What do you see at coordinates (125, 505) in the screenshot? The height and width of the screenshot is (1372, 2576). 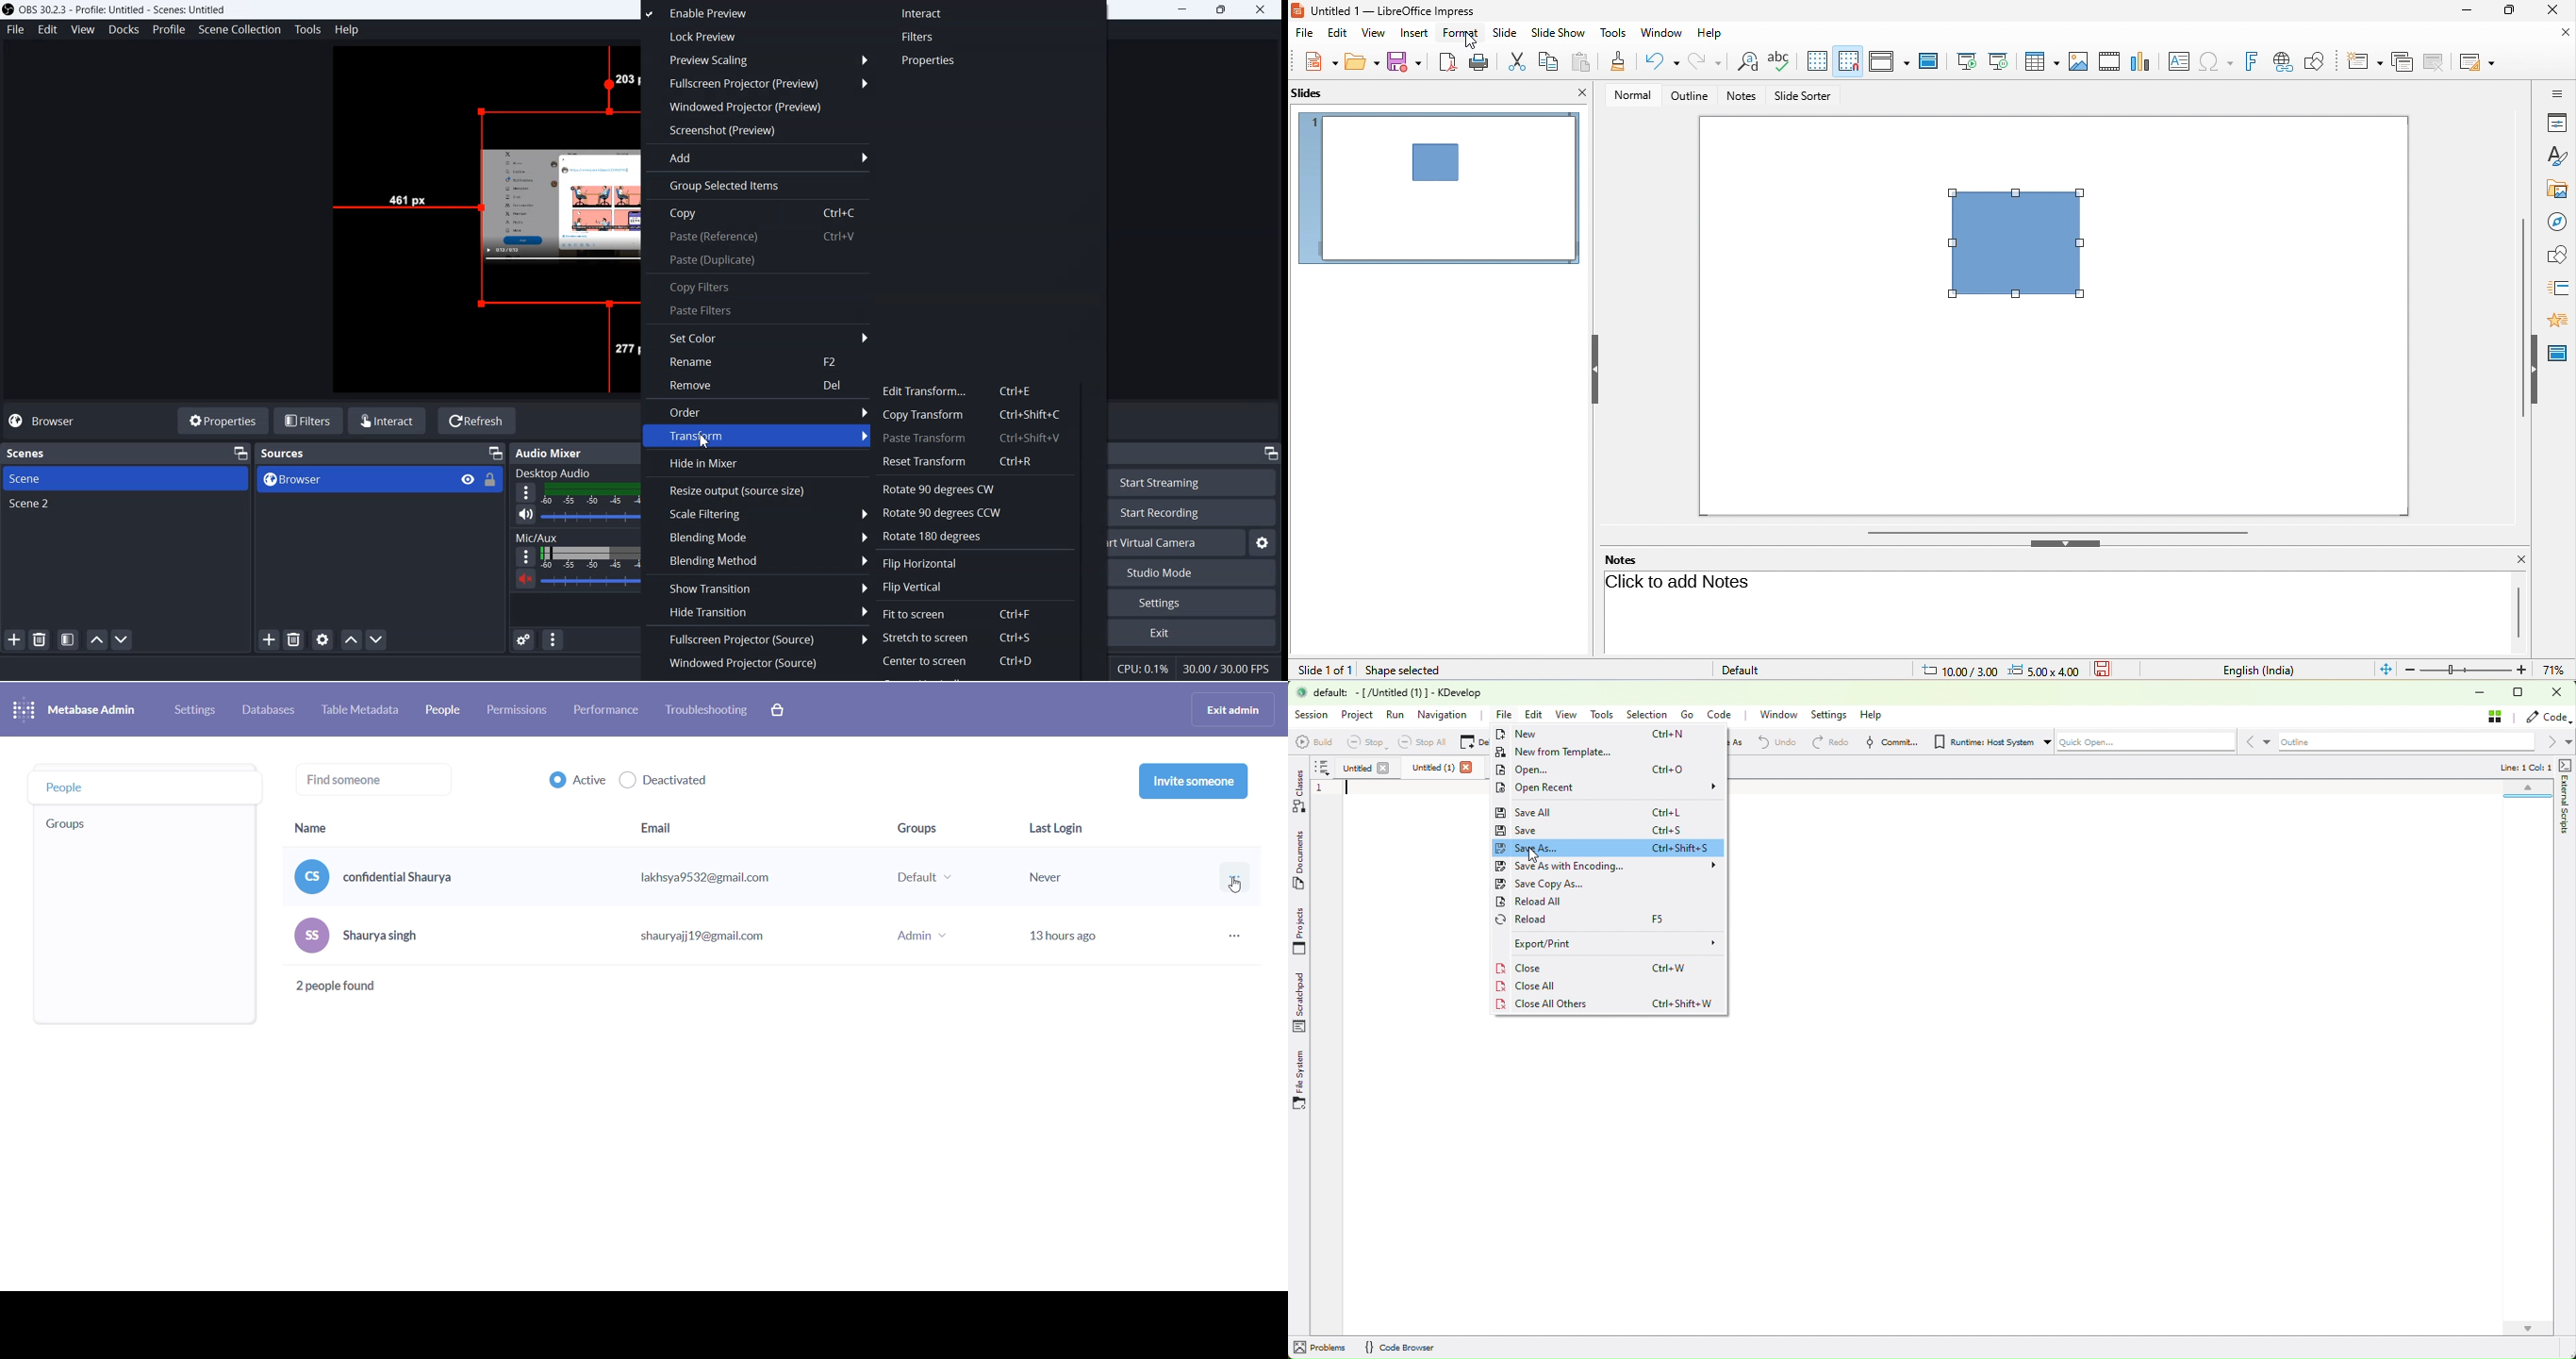 I see `Scene 2` at bounding box center [125, 505].